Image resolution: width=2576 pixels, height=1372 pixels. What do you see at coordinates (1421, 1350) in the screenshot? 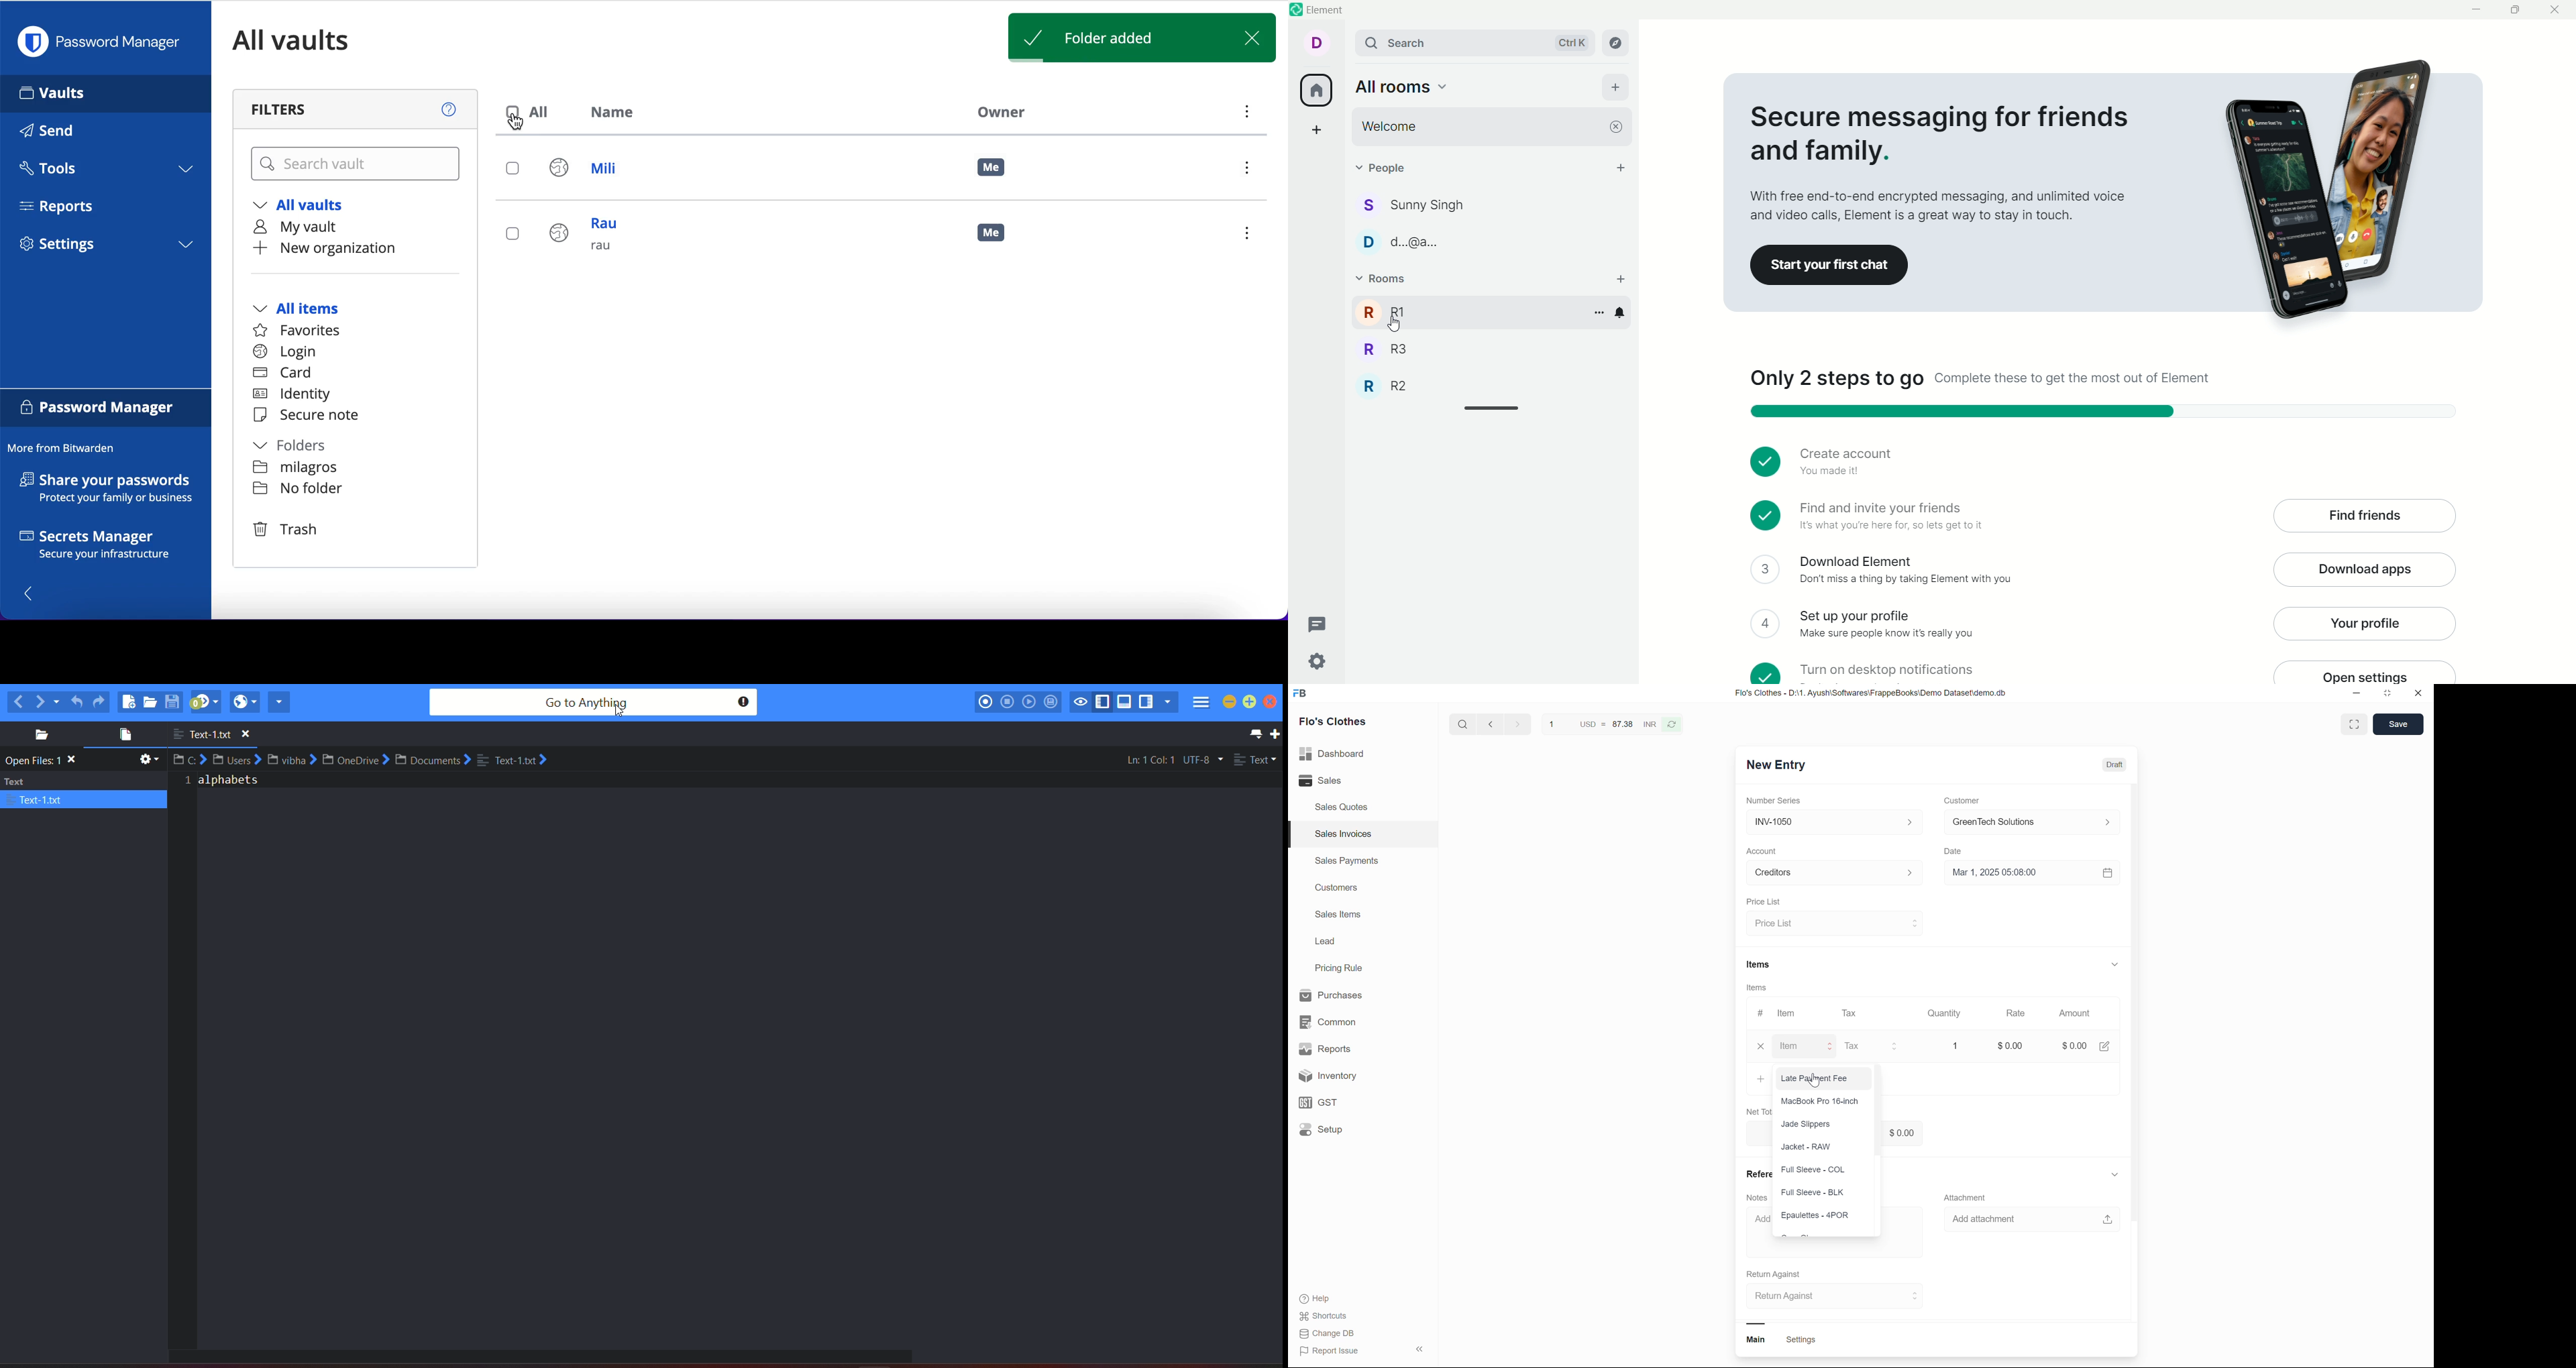
I see `hide sidebar` at bounding box center [1421, 1350].